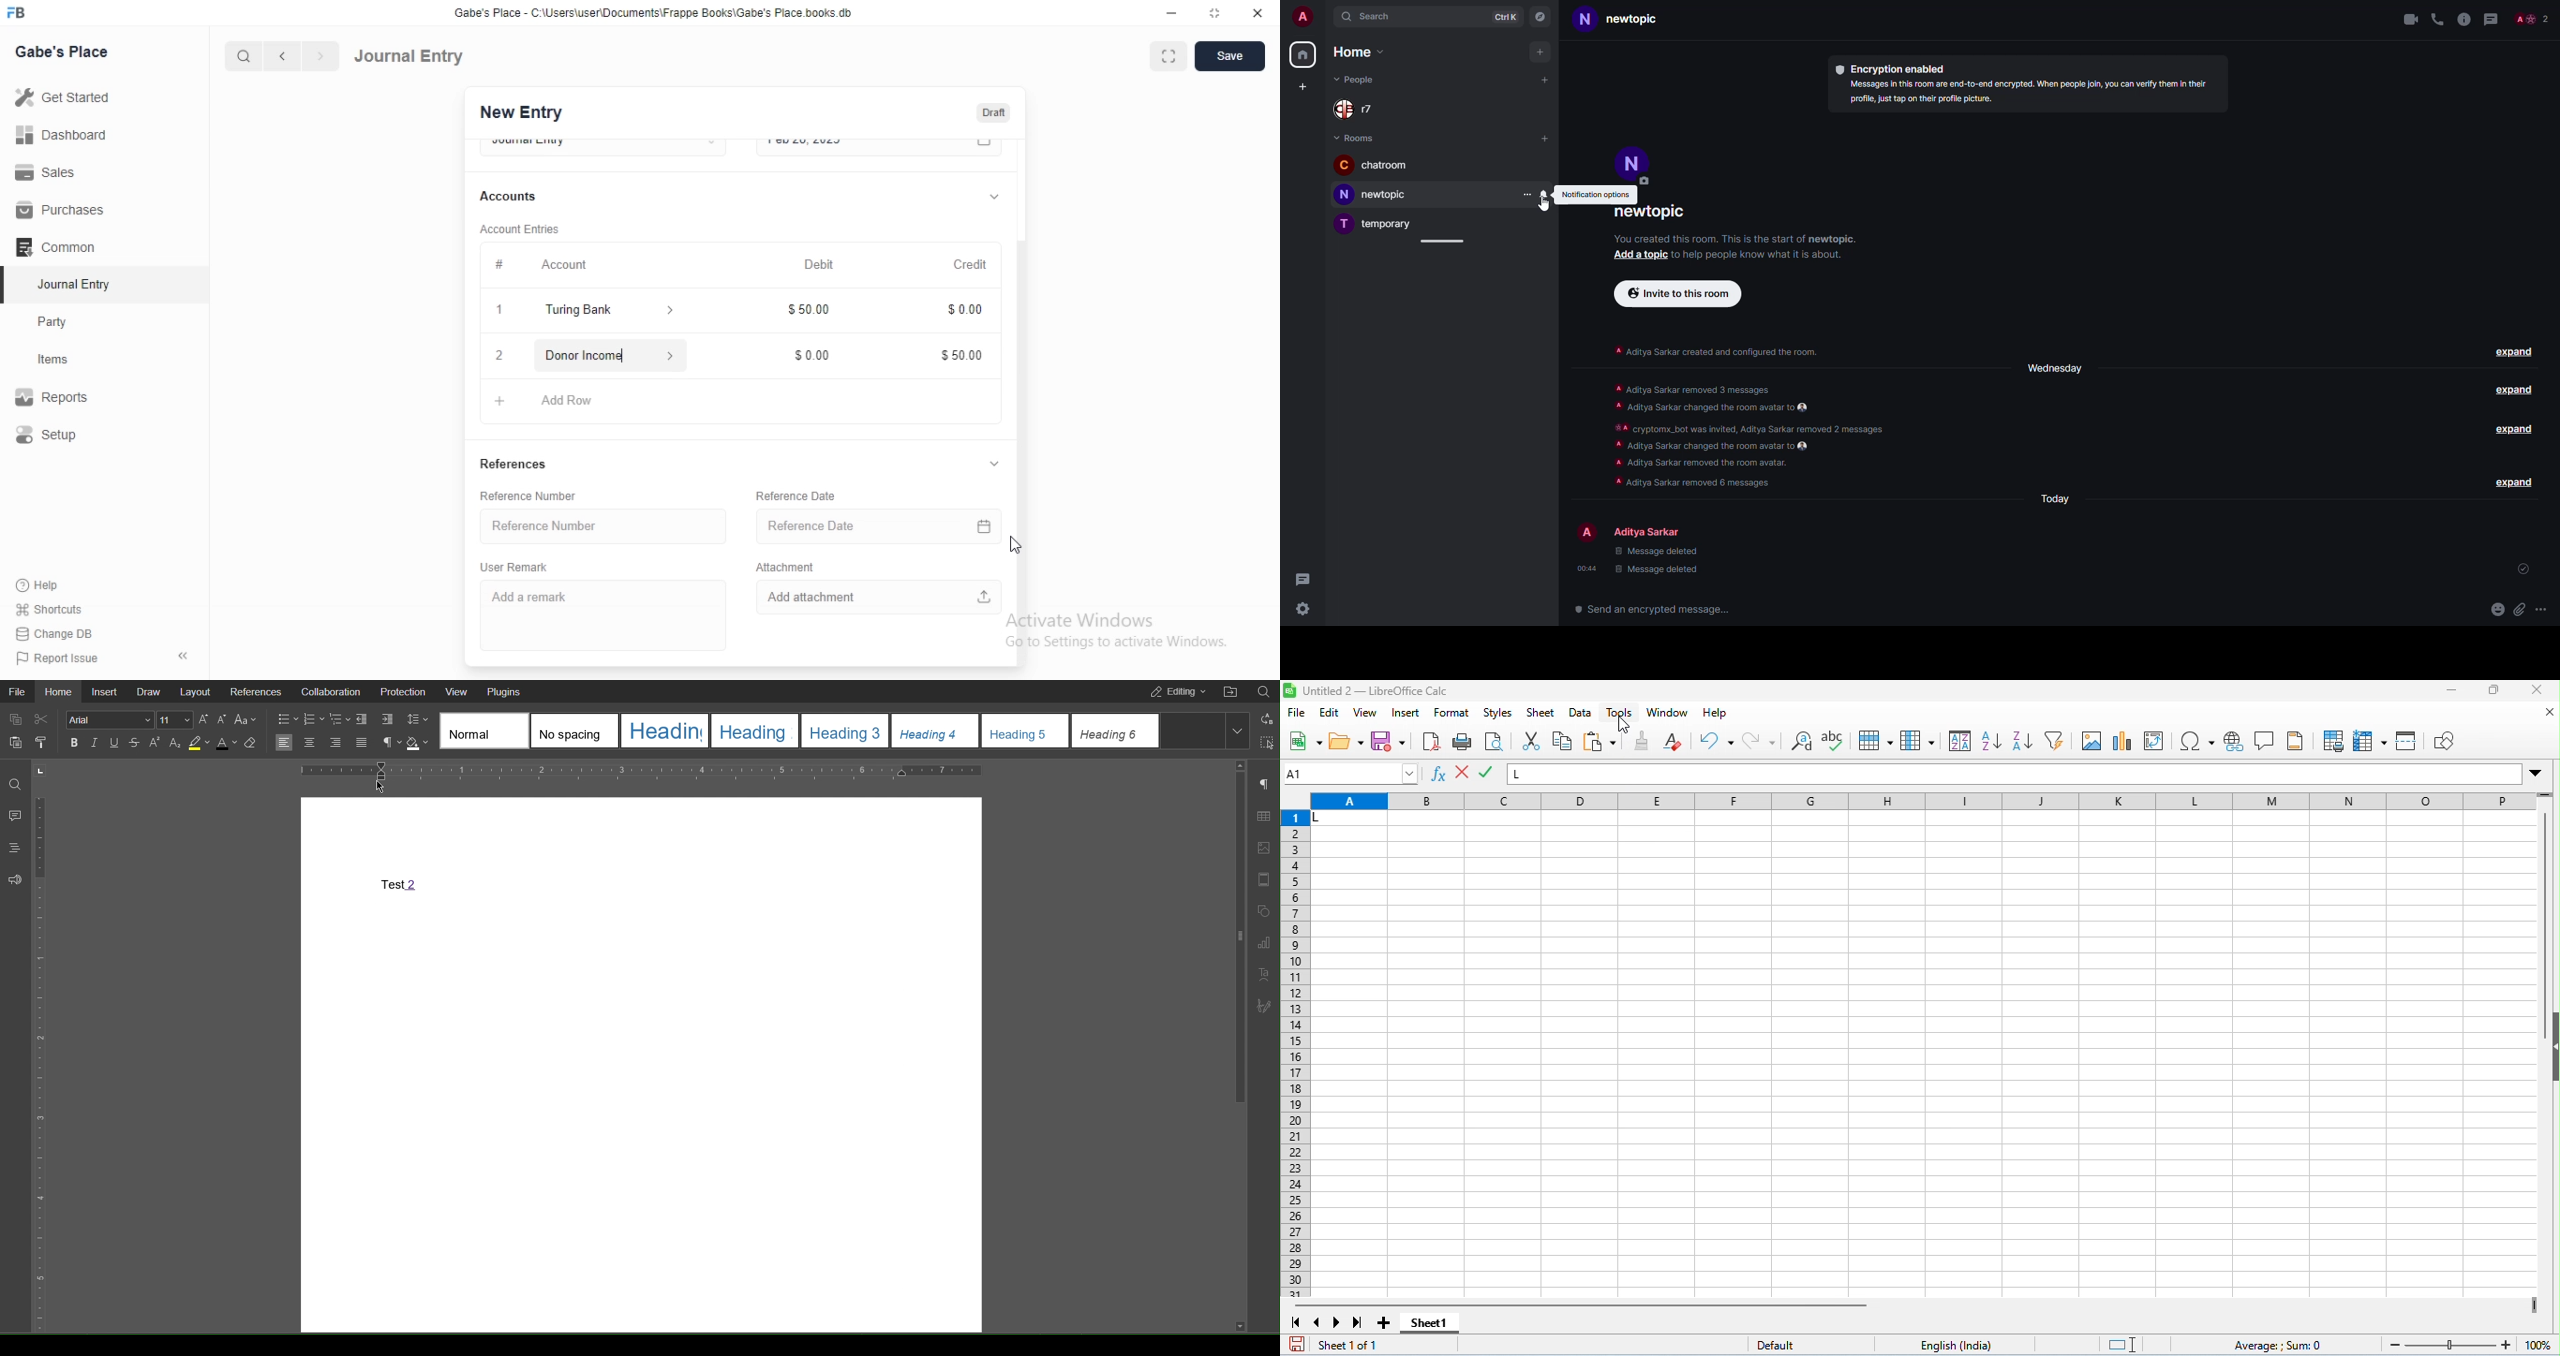 Image resolution: width=2576 pixels, height=1372 pixels. Describe the element at coordinates (179, 657) in the screenshot. I see `hide` at that location.